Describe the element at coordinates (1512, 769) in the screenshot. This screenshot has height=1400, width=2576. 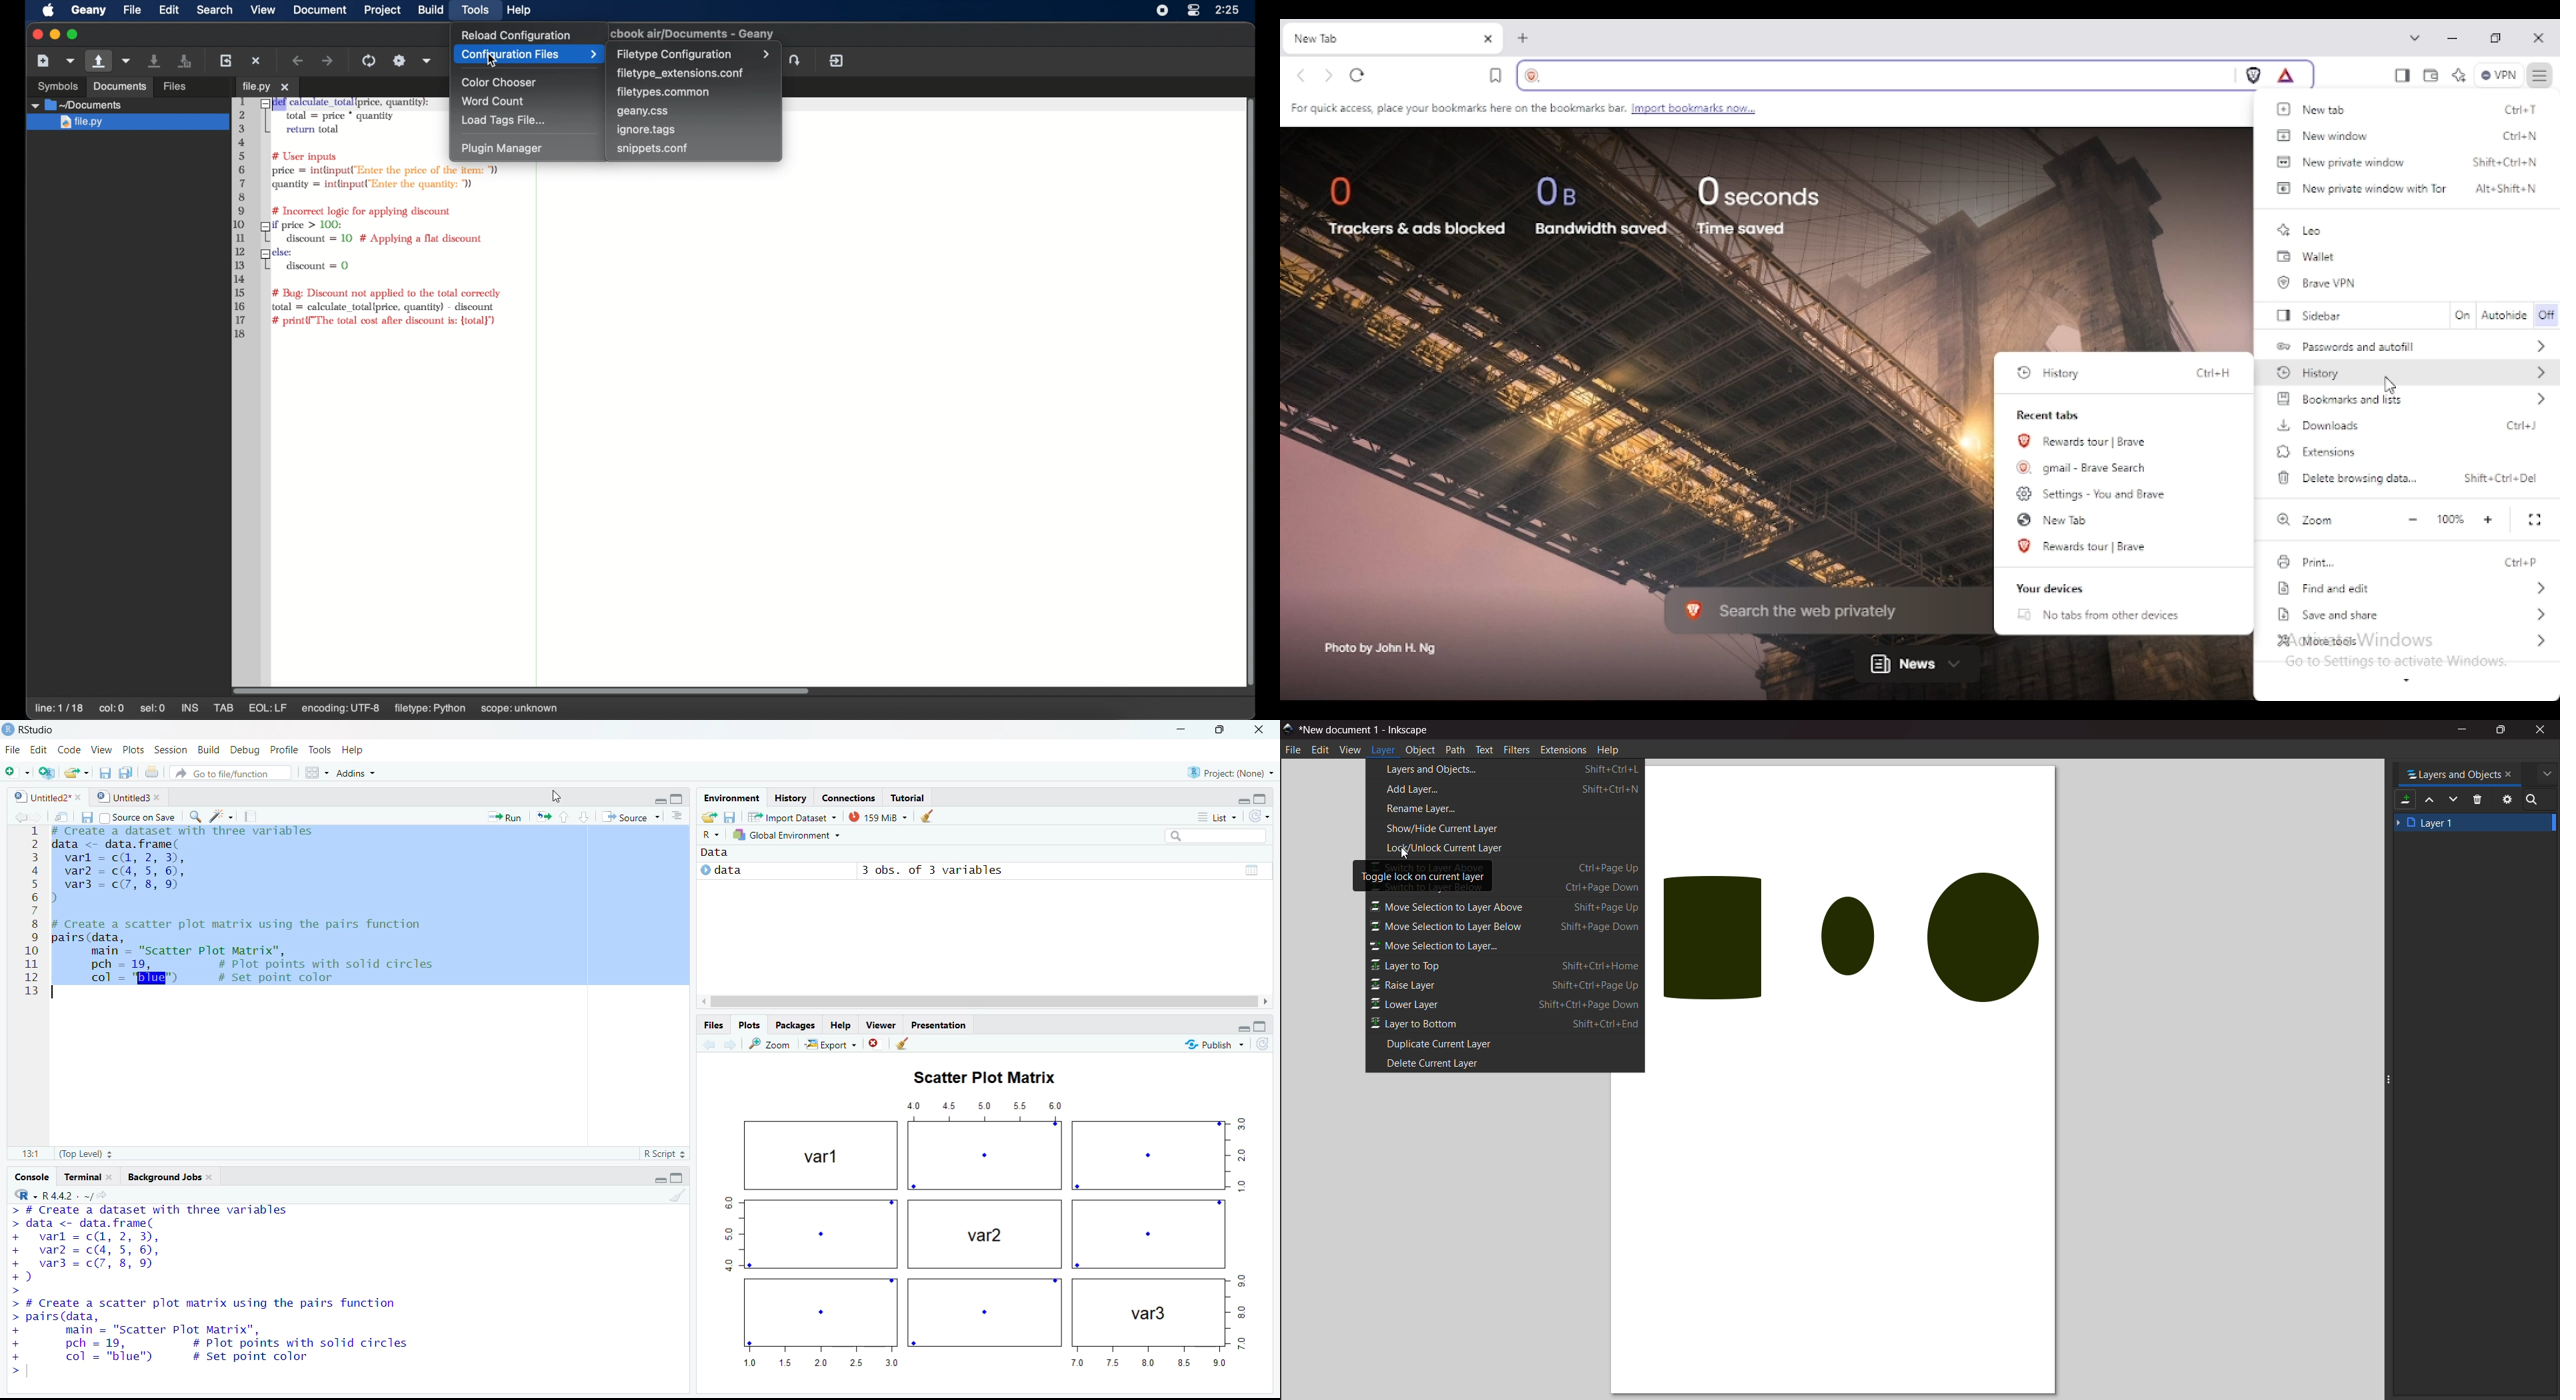
I see `layers and object` at that location.